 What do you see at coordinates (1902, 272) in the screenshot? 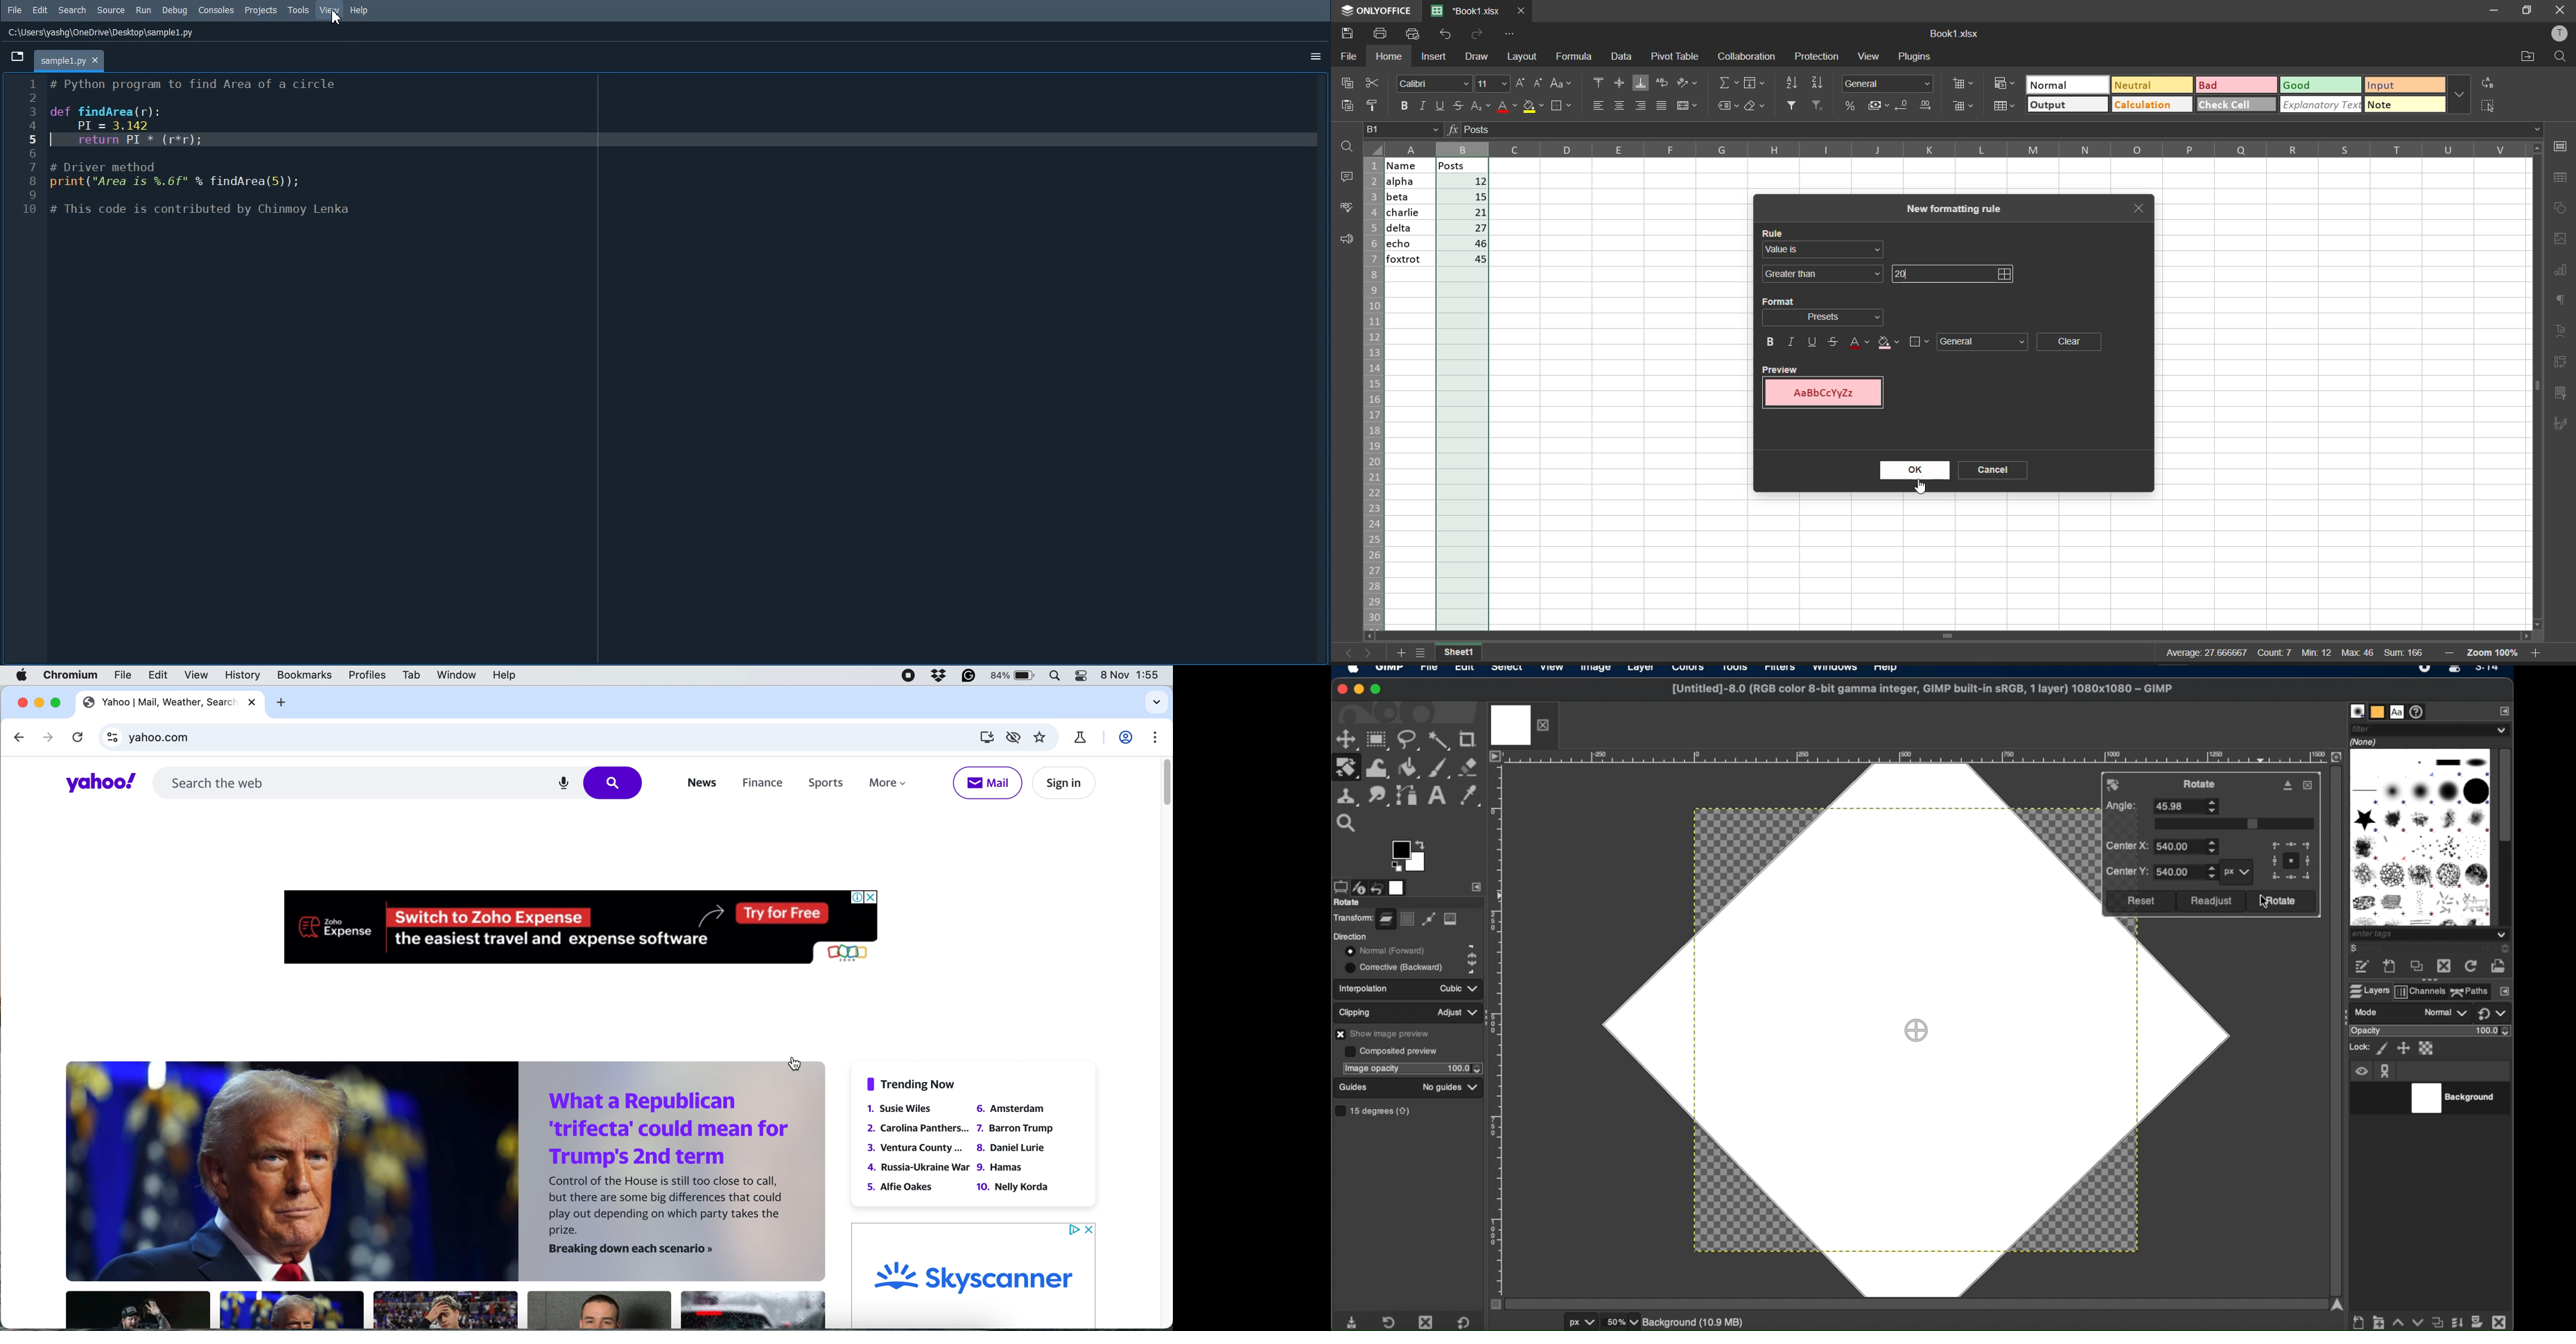
I see `20` at bounding box center [1902, 272].